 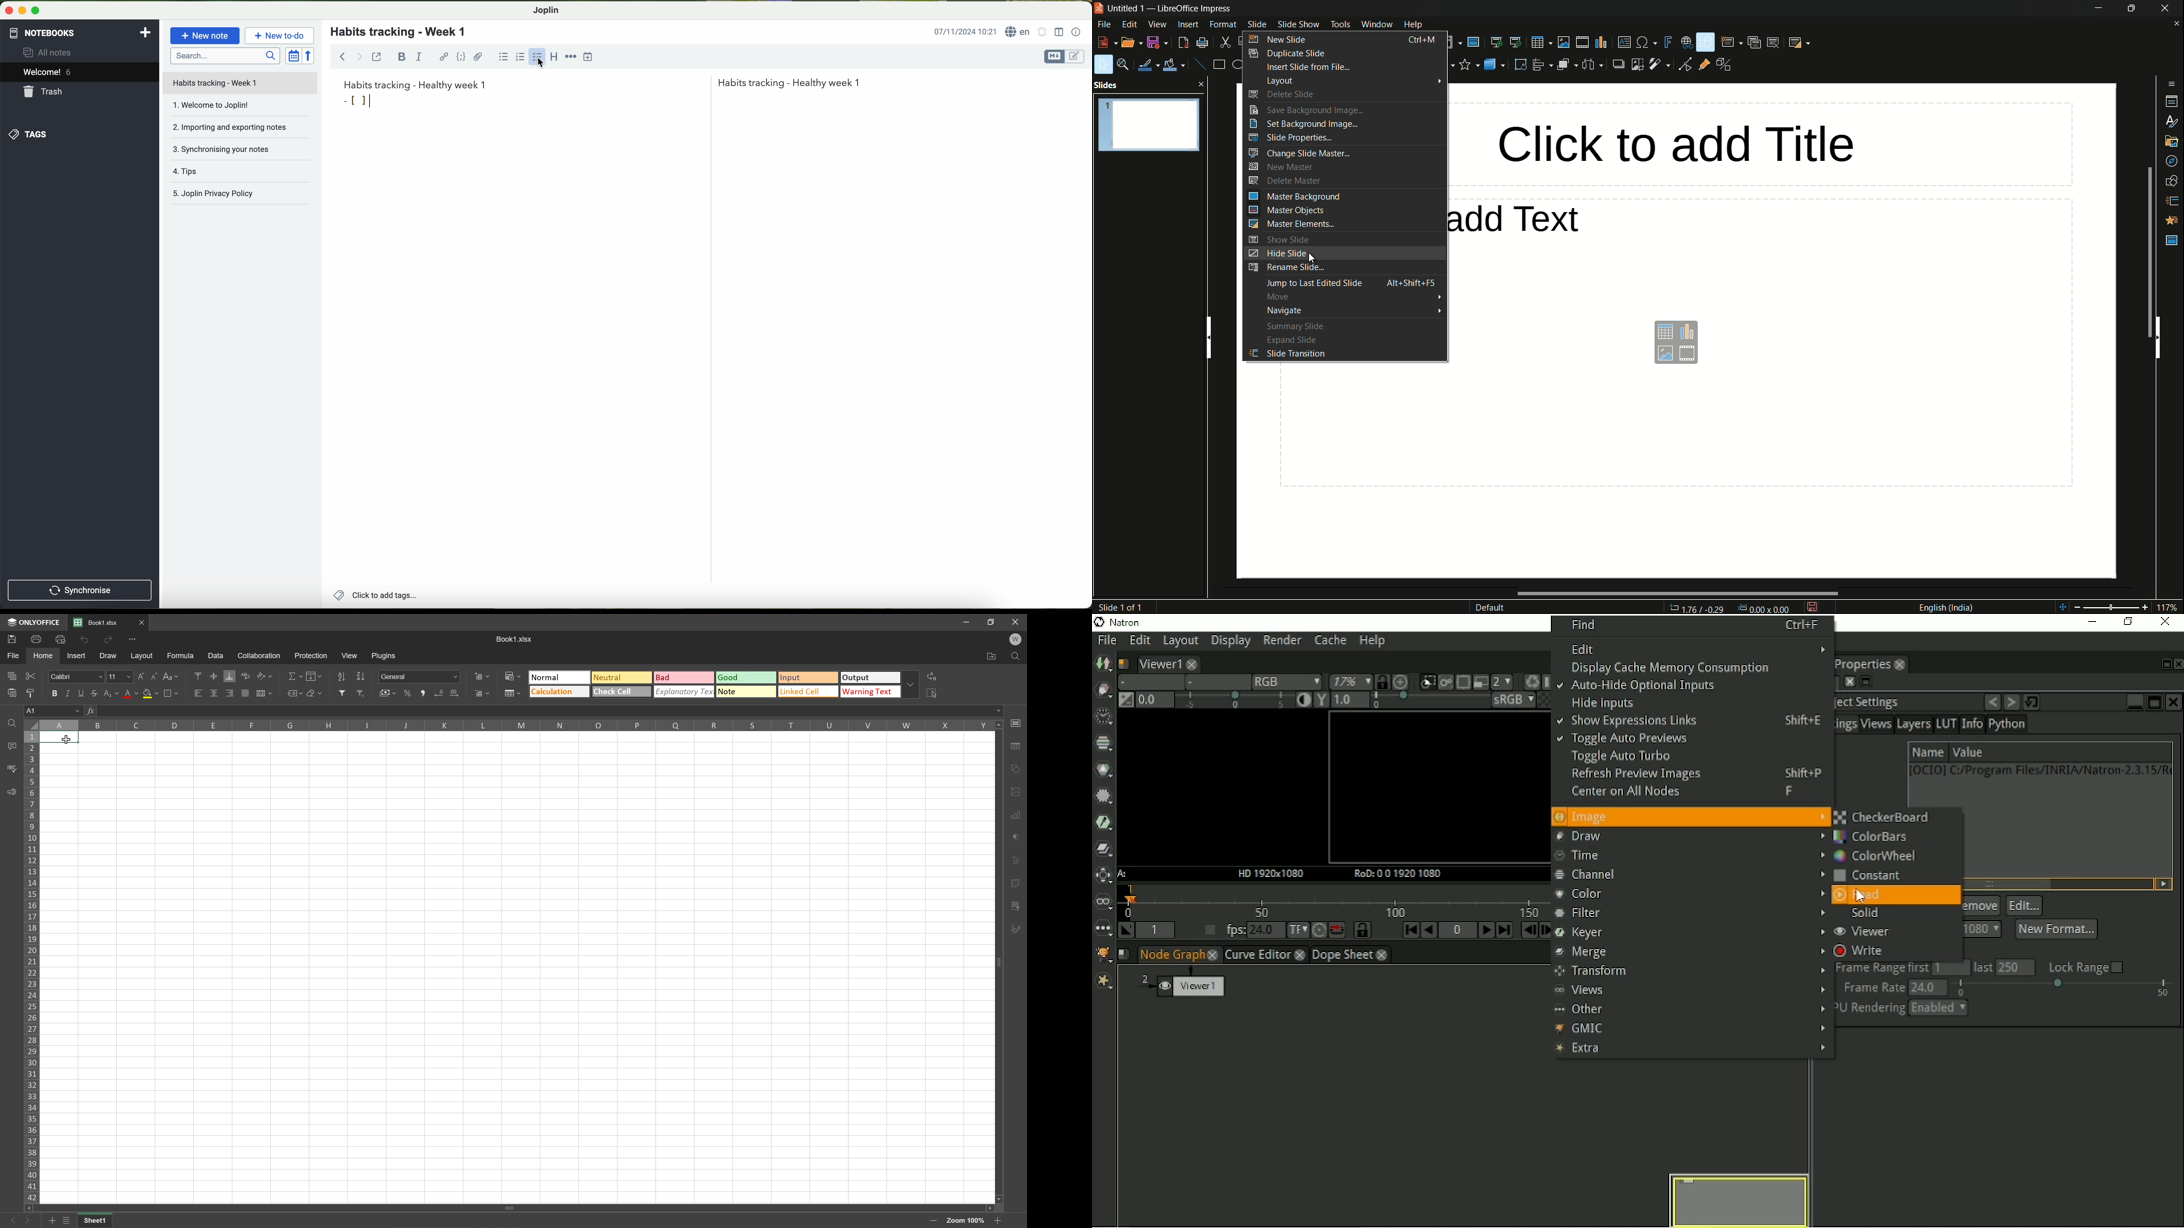 What do you see at coordinates (1181, 43) in the screenshot?
I see `export directly as pdf` at bounding box center [1181, 43].